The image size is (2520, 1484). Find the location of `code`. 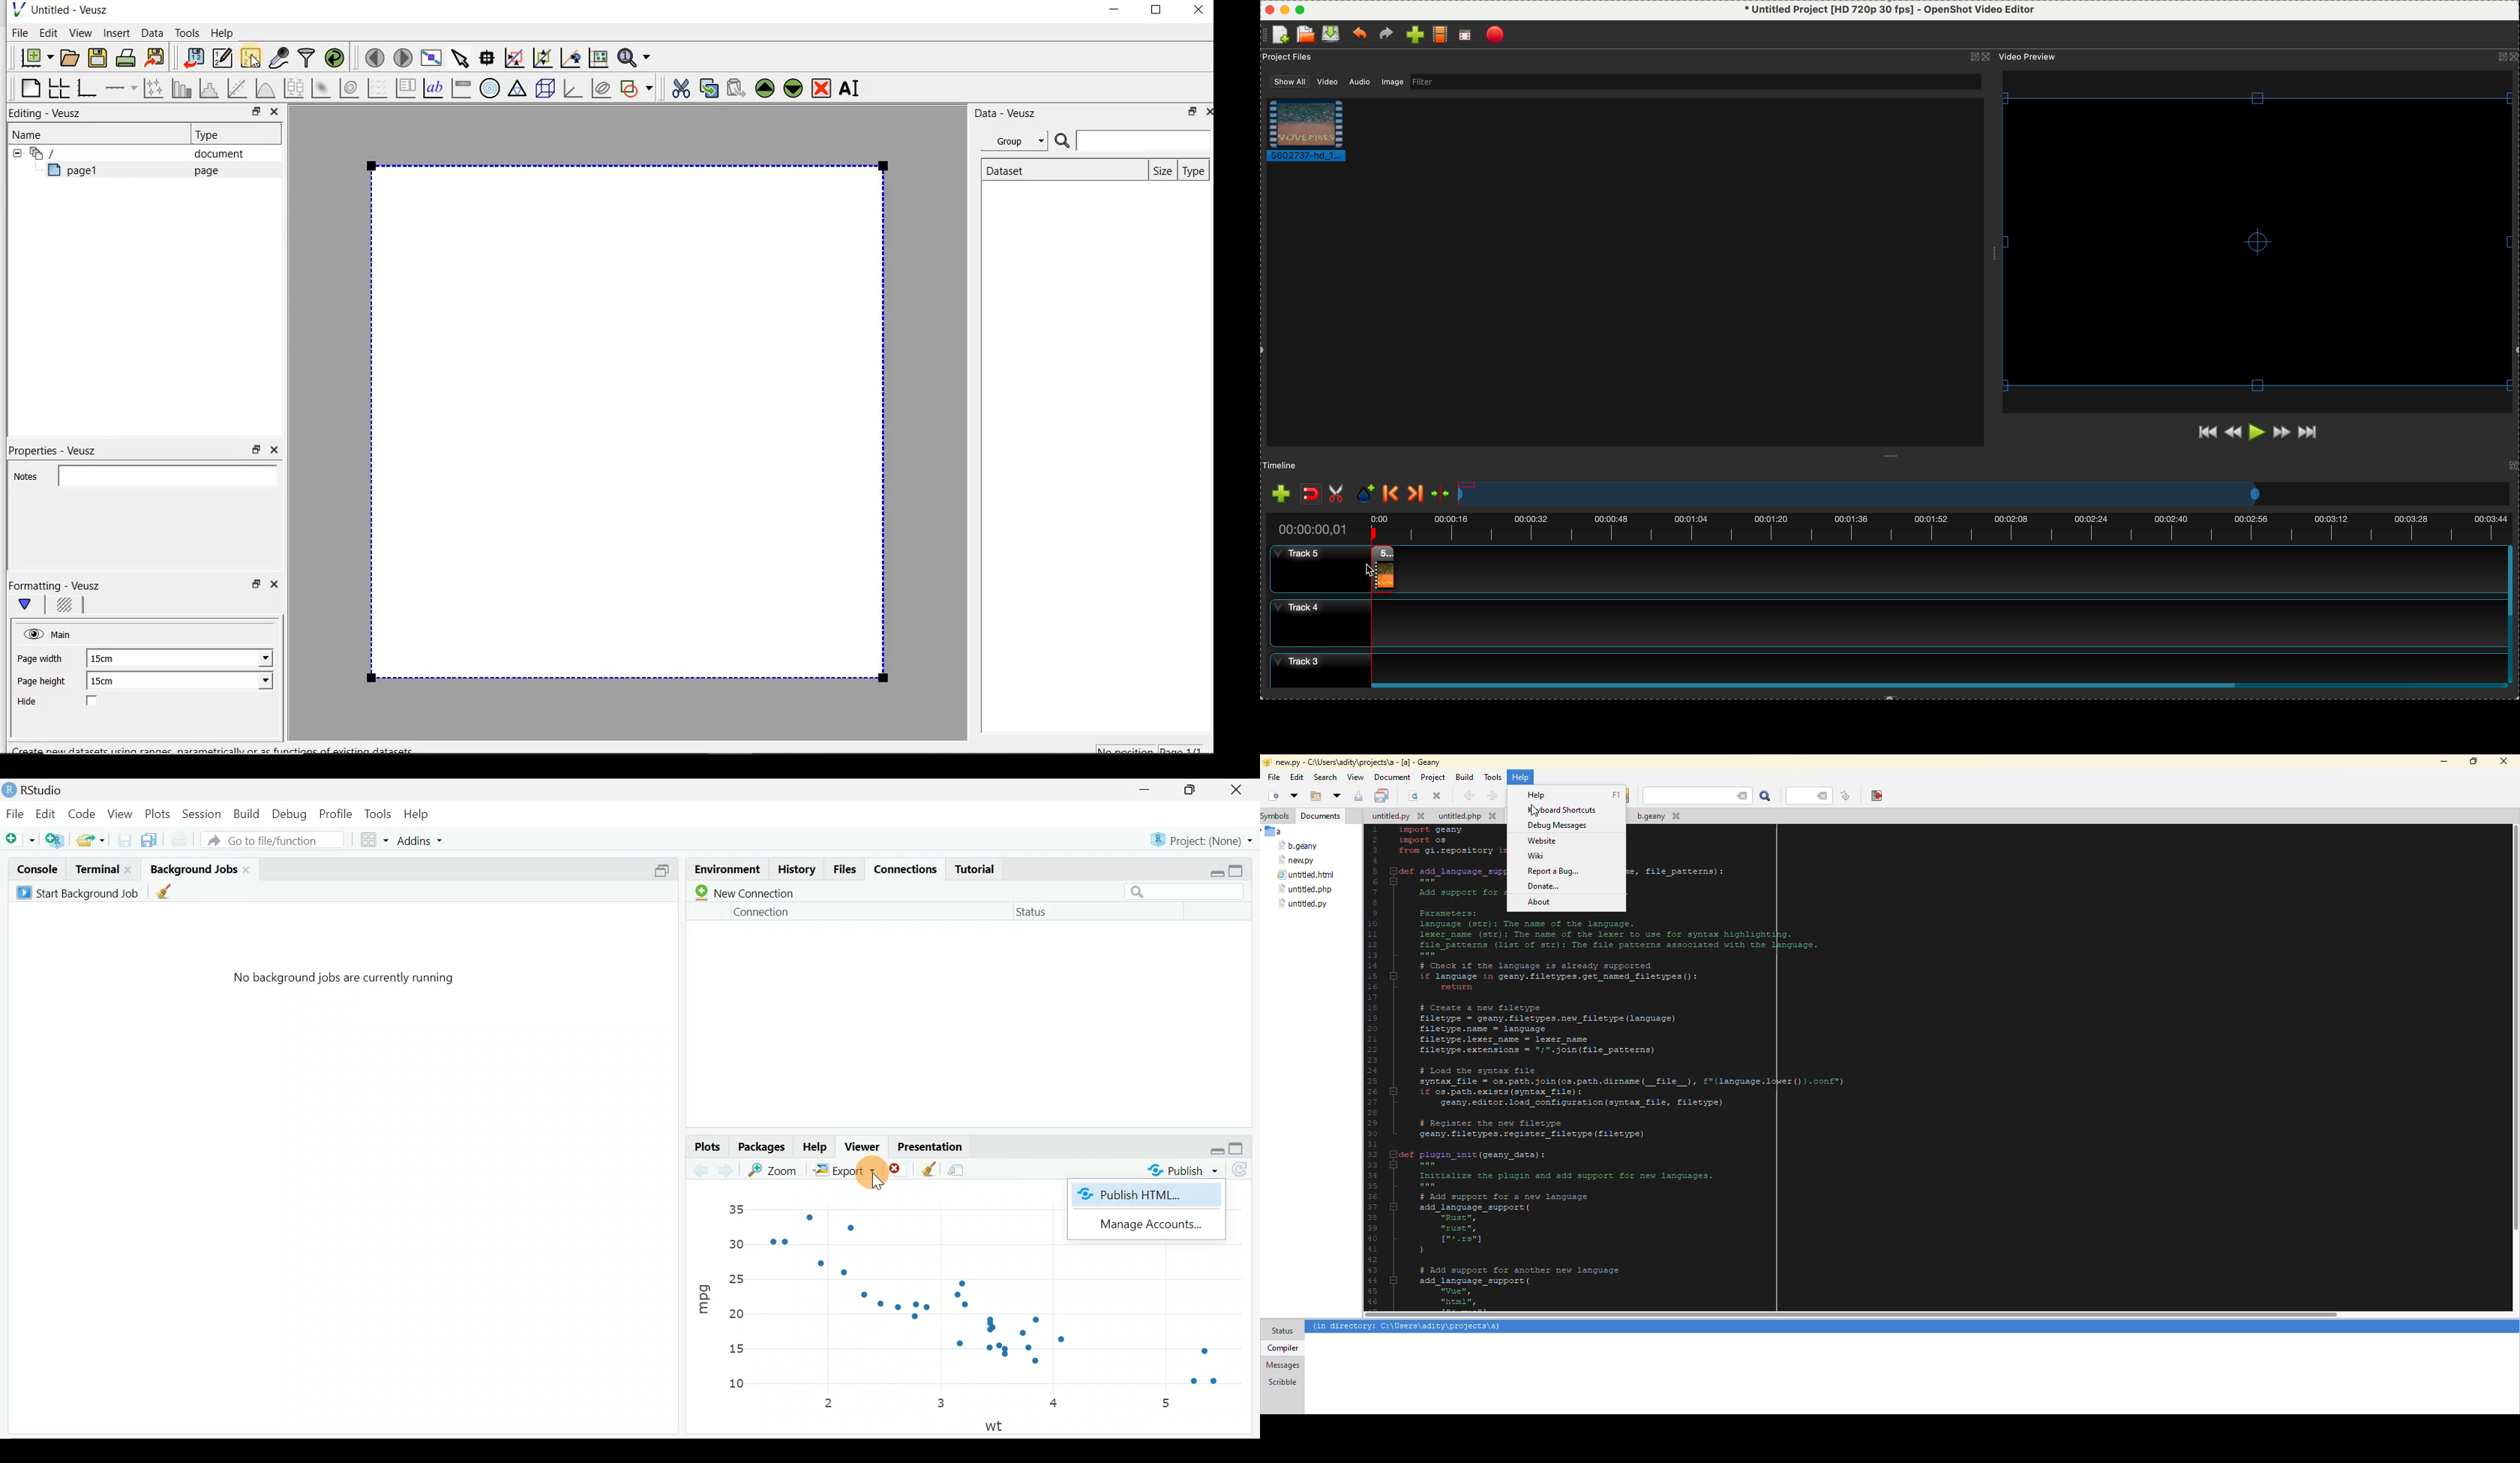

code is located at coordinates (1687, 1112).